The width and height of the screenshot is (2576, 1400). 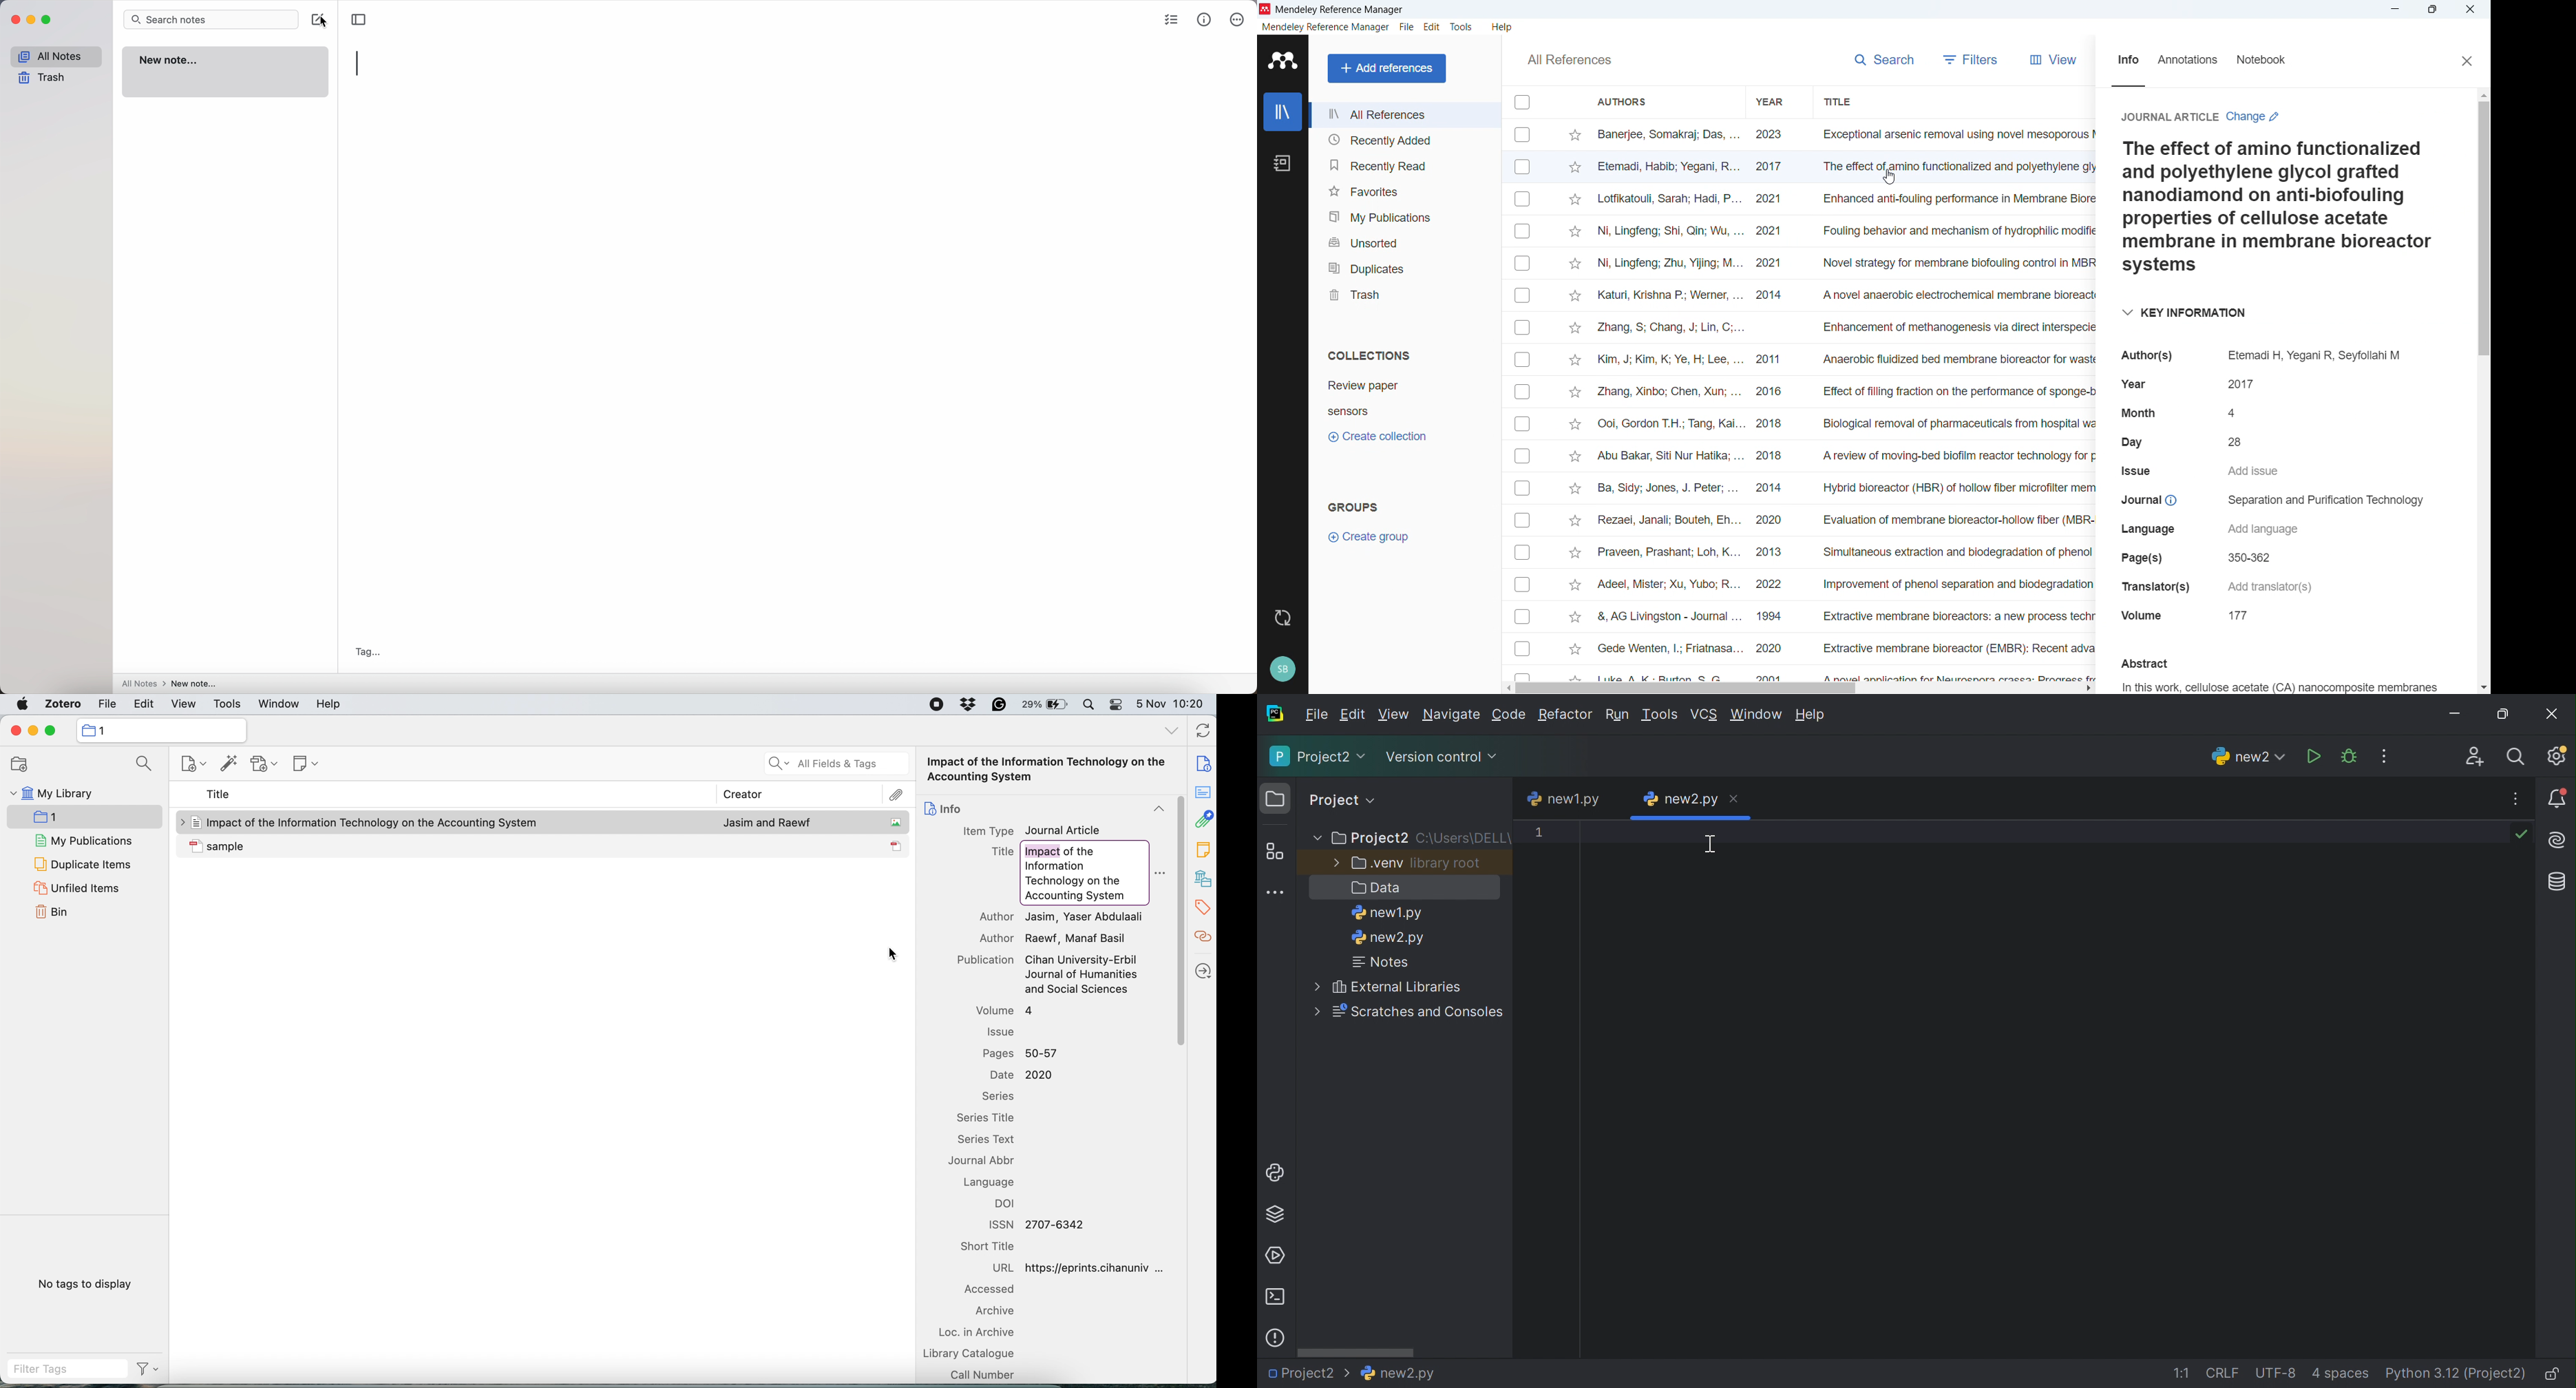 I want to click on Groups , so click(x=1353, y=508).